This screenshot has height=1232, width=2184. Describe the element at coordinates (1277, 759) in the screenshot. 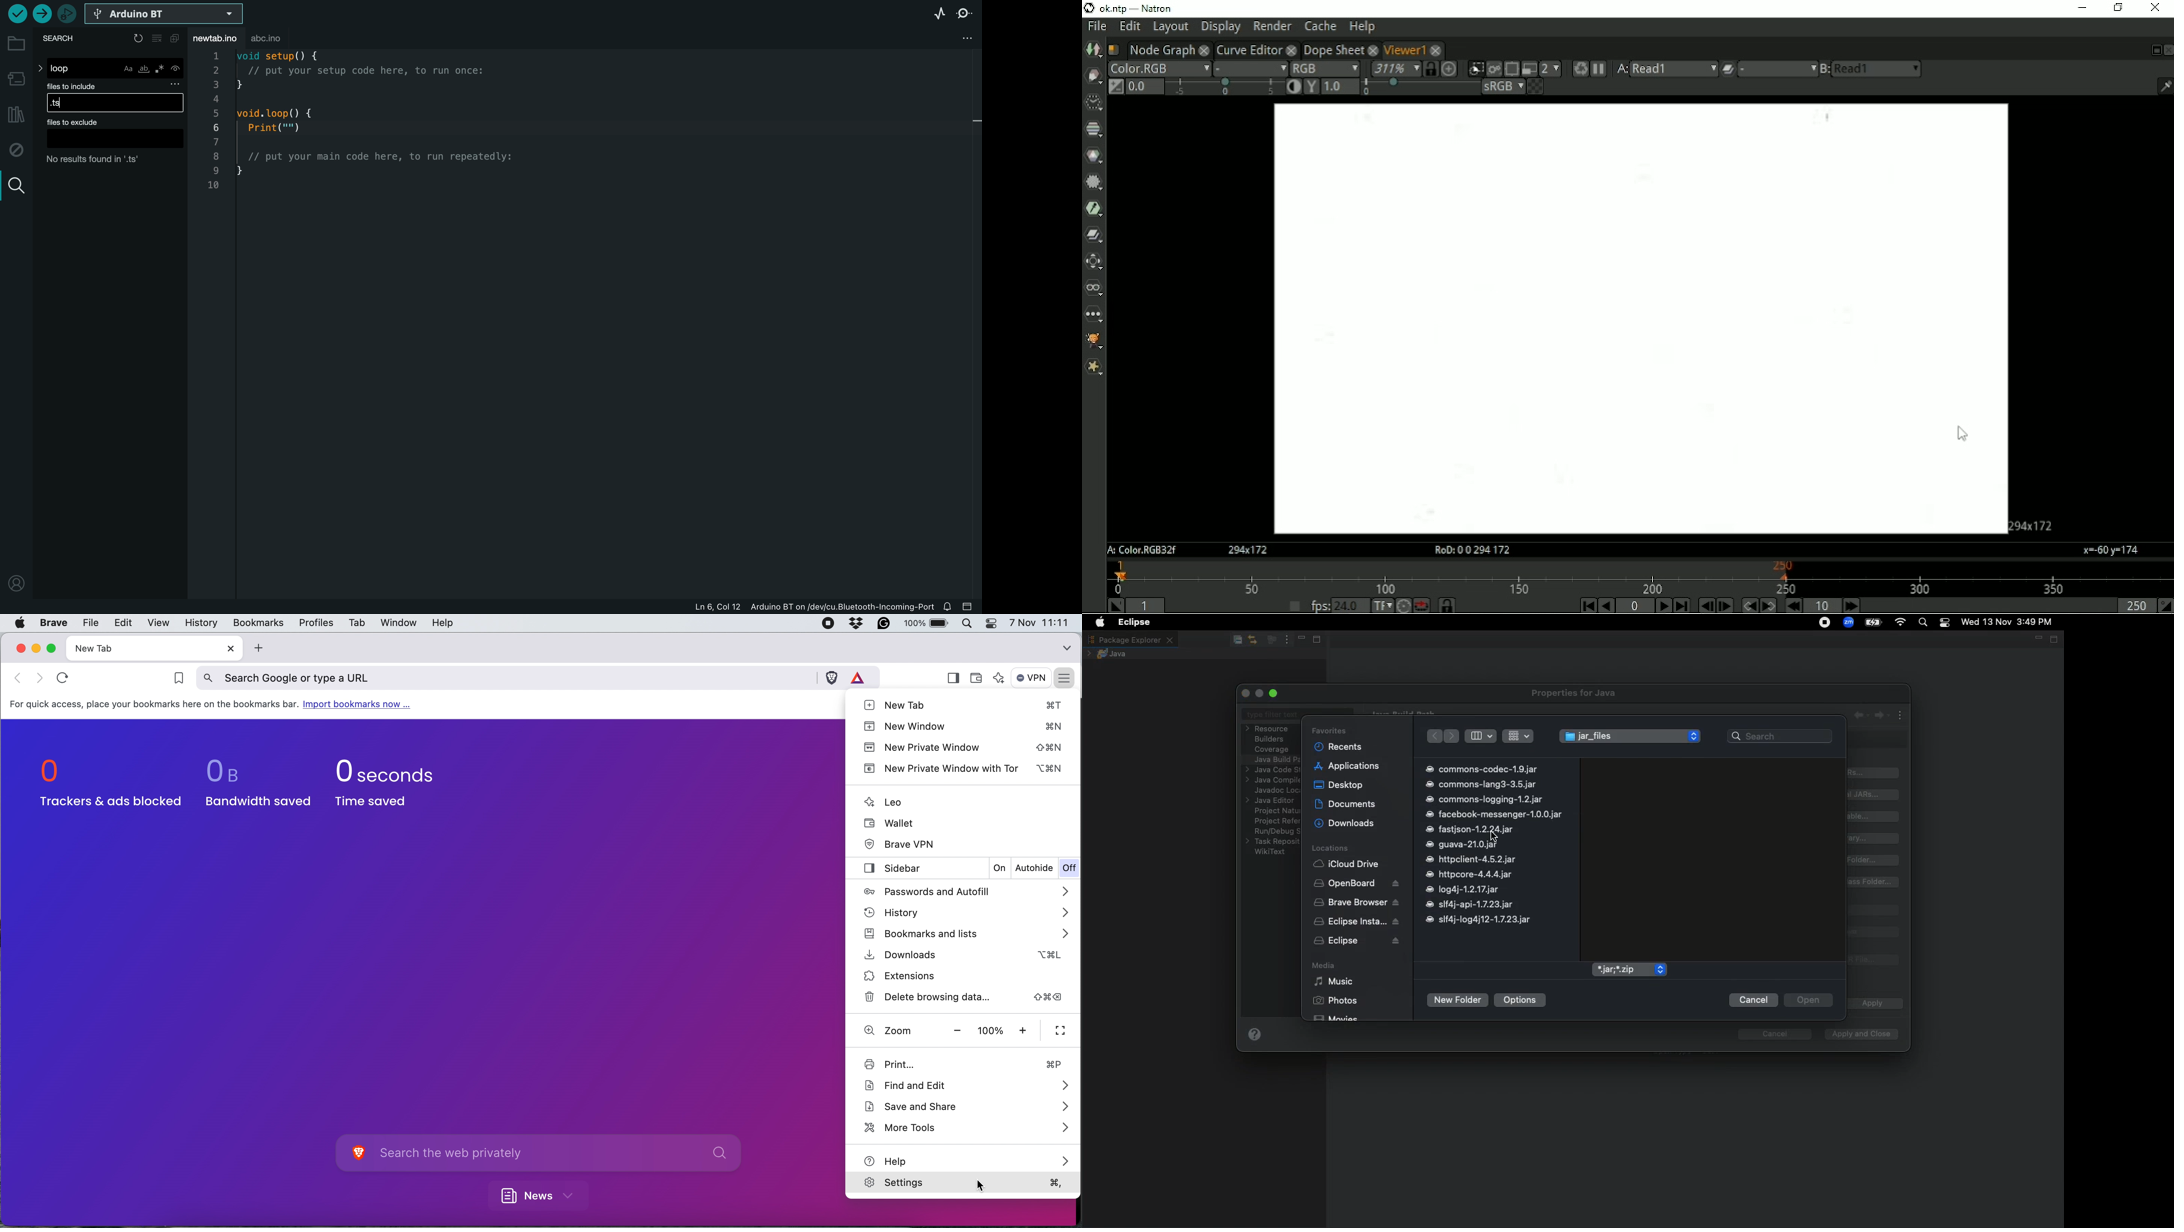

I see `Java build path` at that location.